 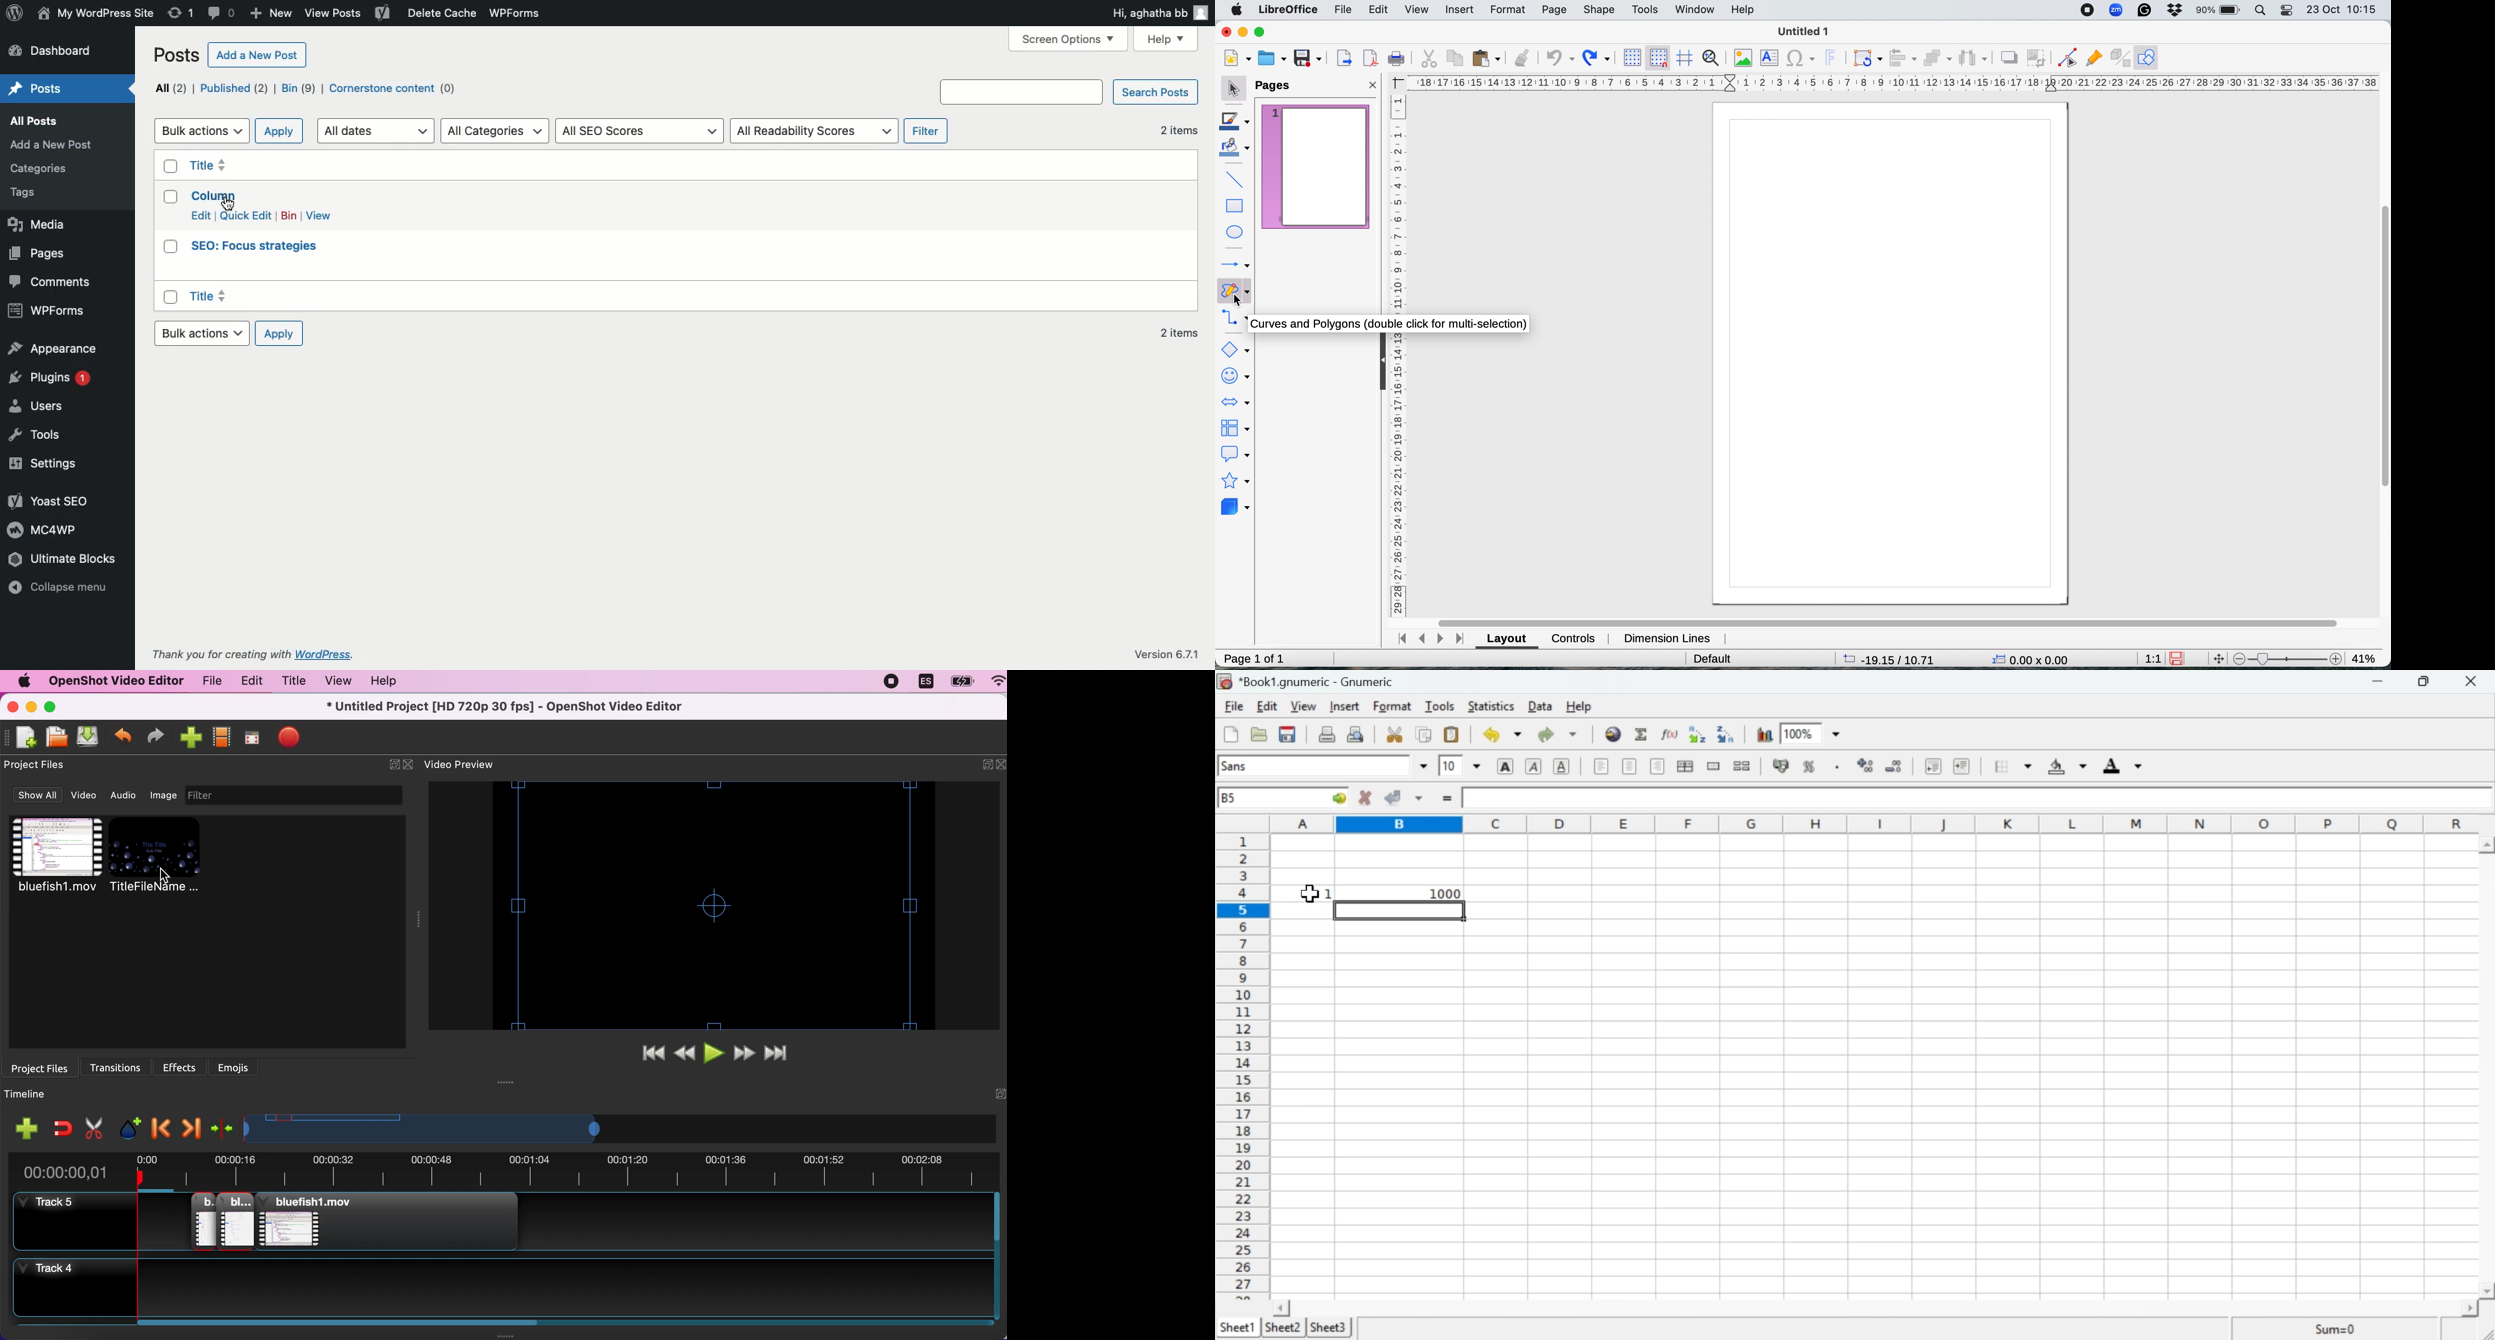 I want to click on select atleast three objects to distribute, so click(x=1973, y=58).